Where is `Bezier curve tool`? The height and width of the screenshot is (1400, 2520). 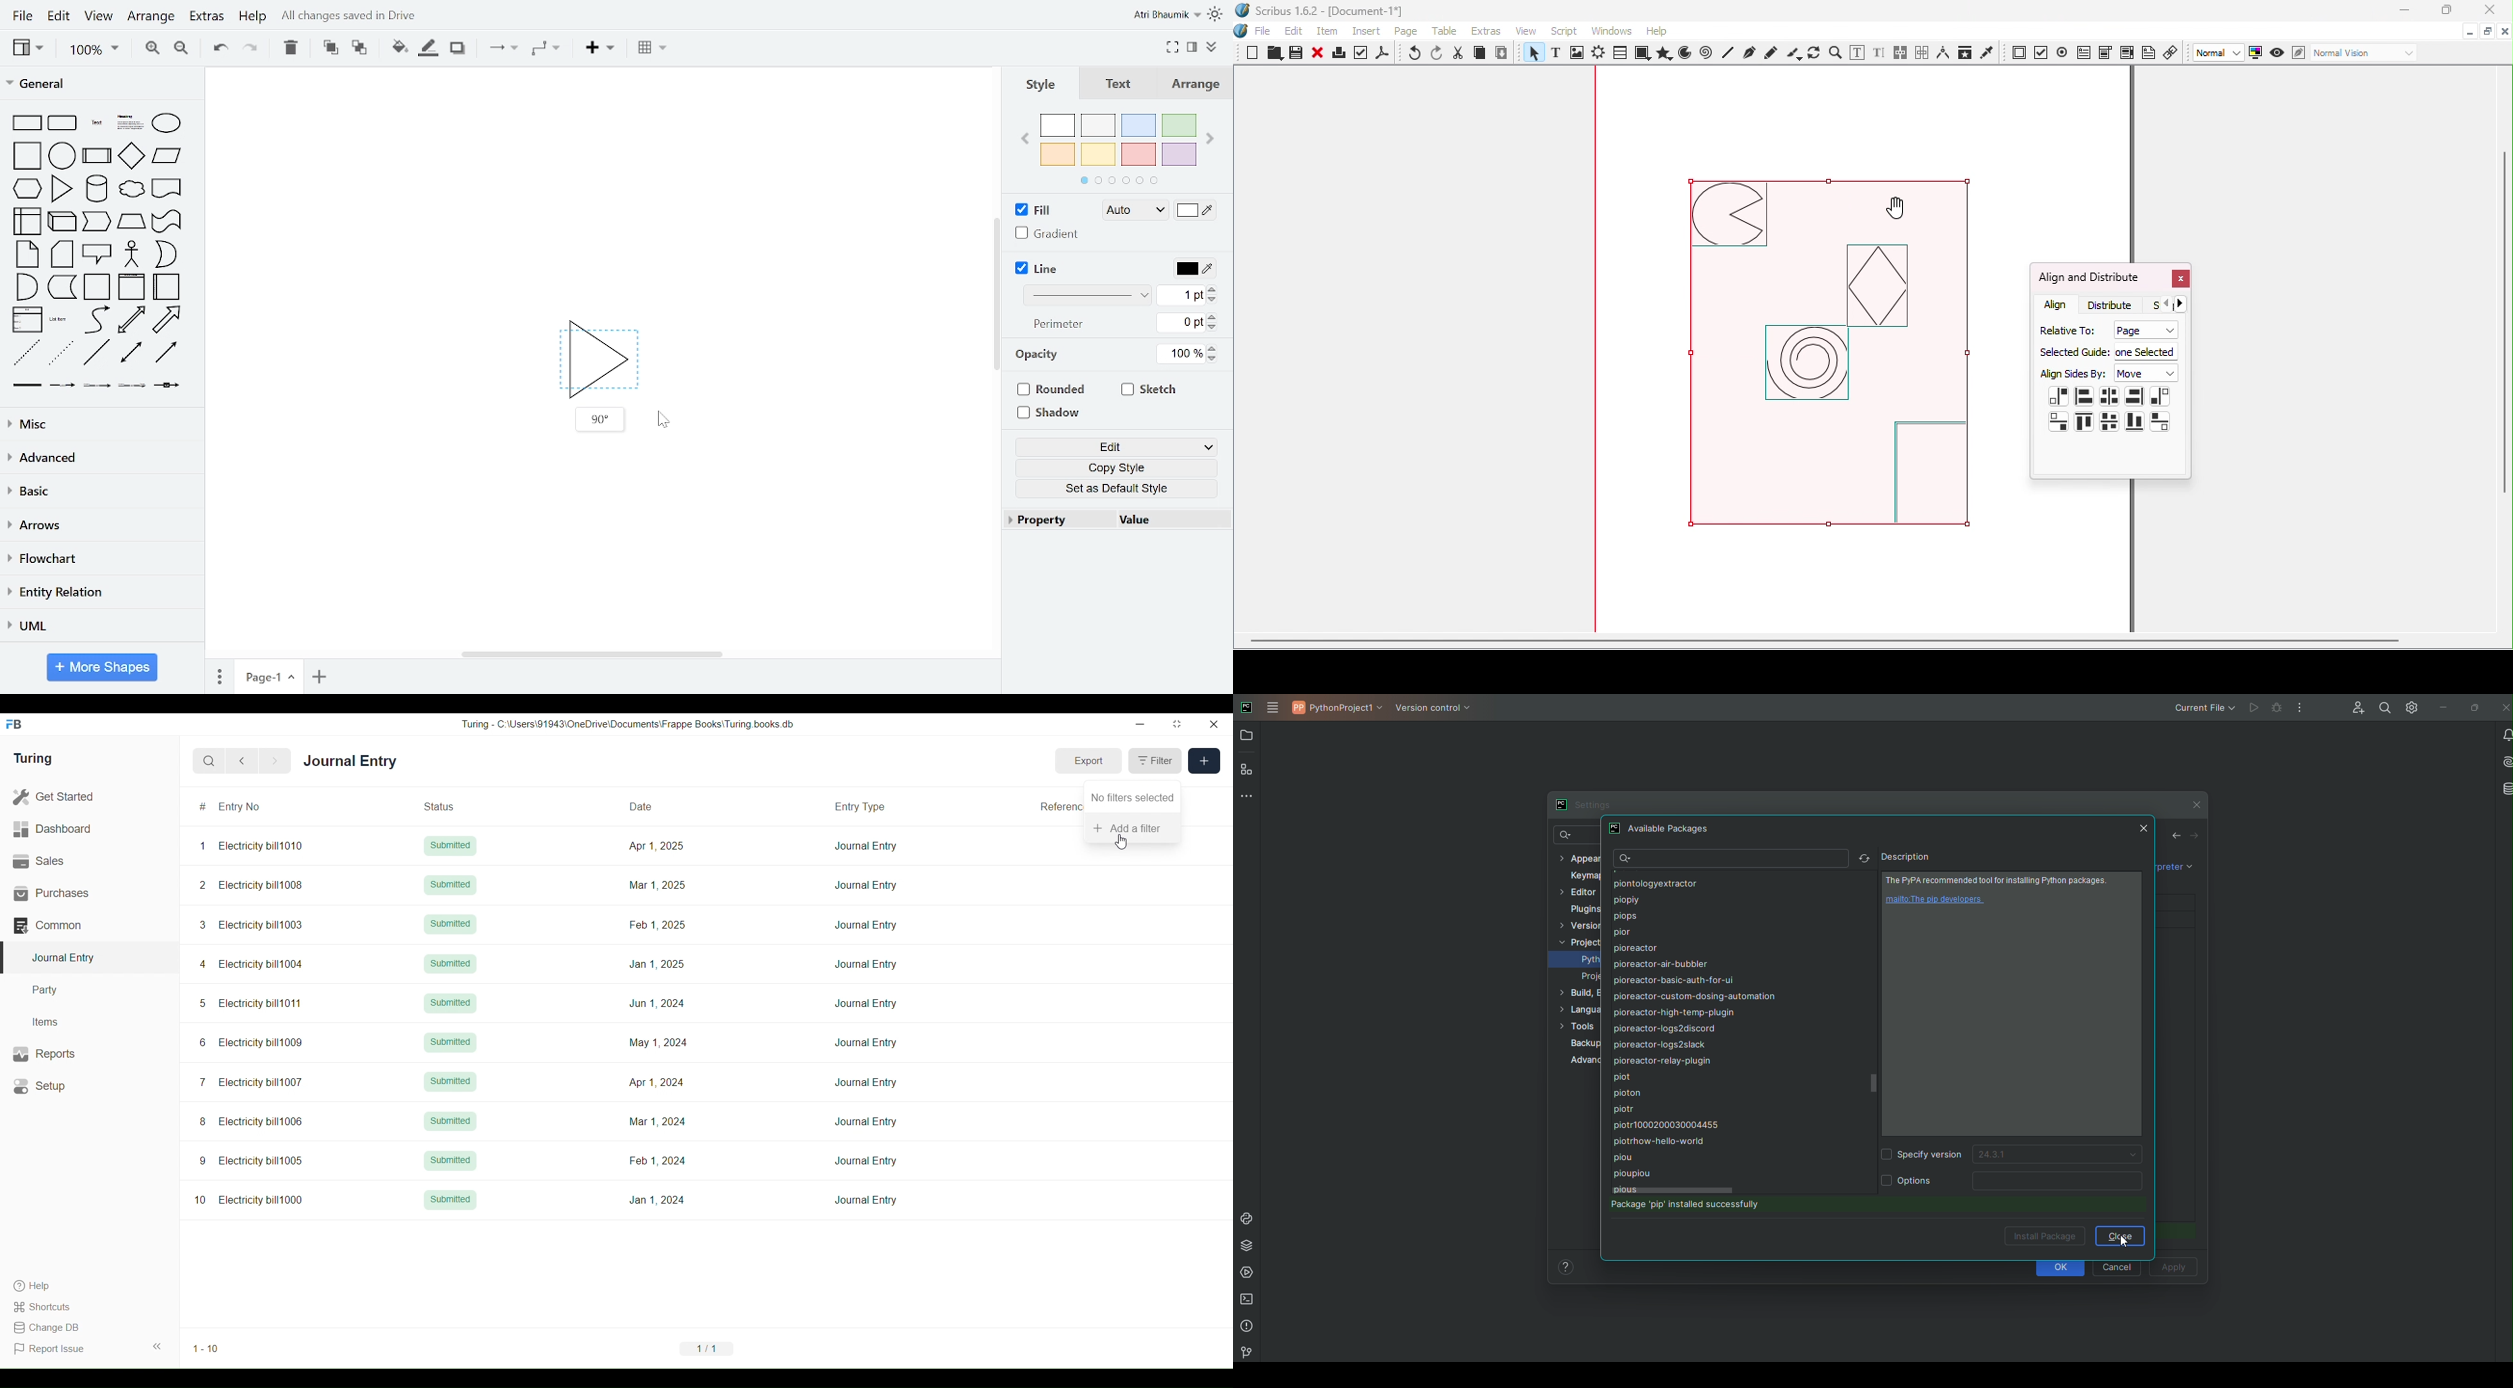
Bezier curve tool is located at coordinates (1748, 52).